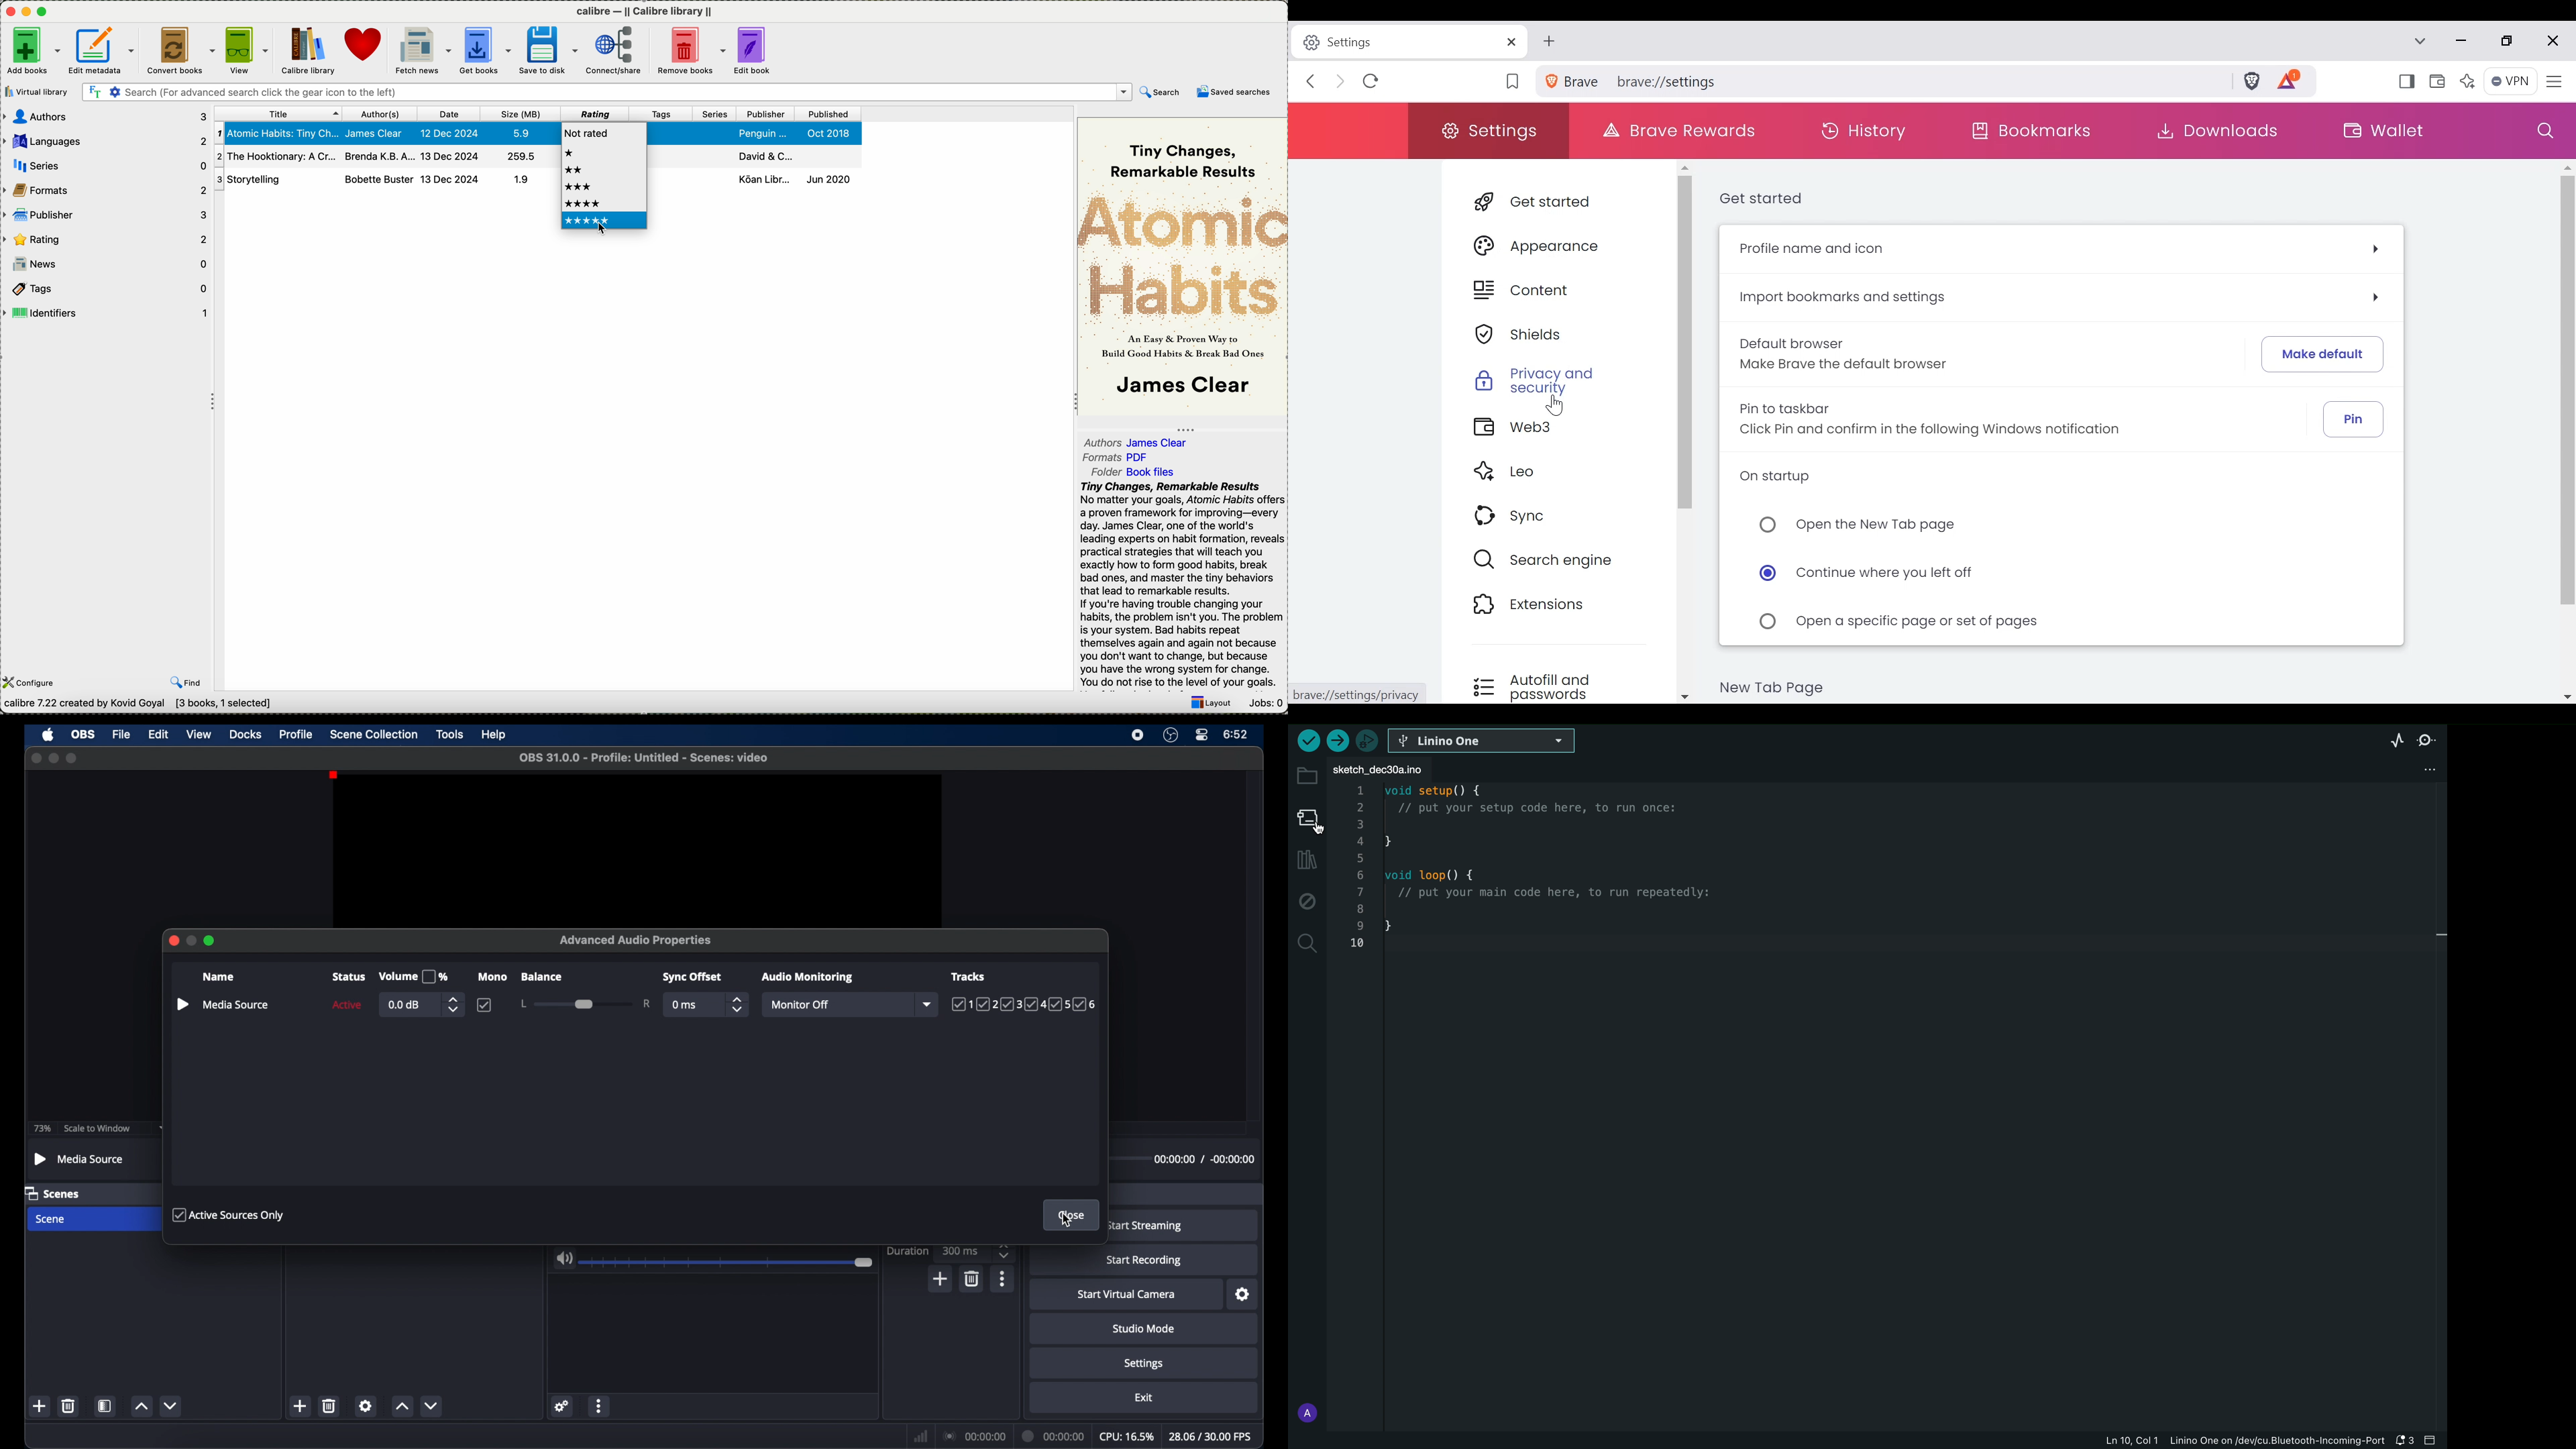  I want to click on duration, so click(1055, 1435).